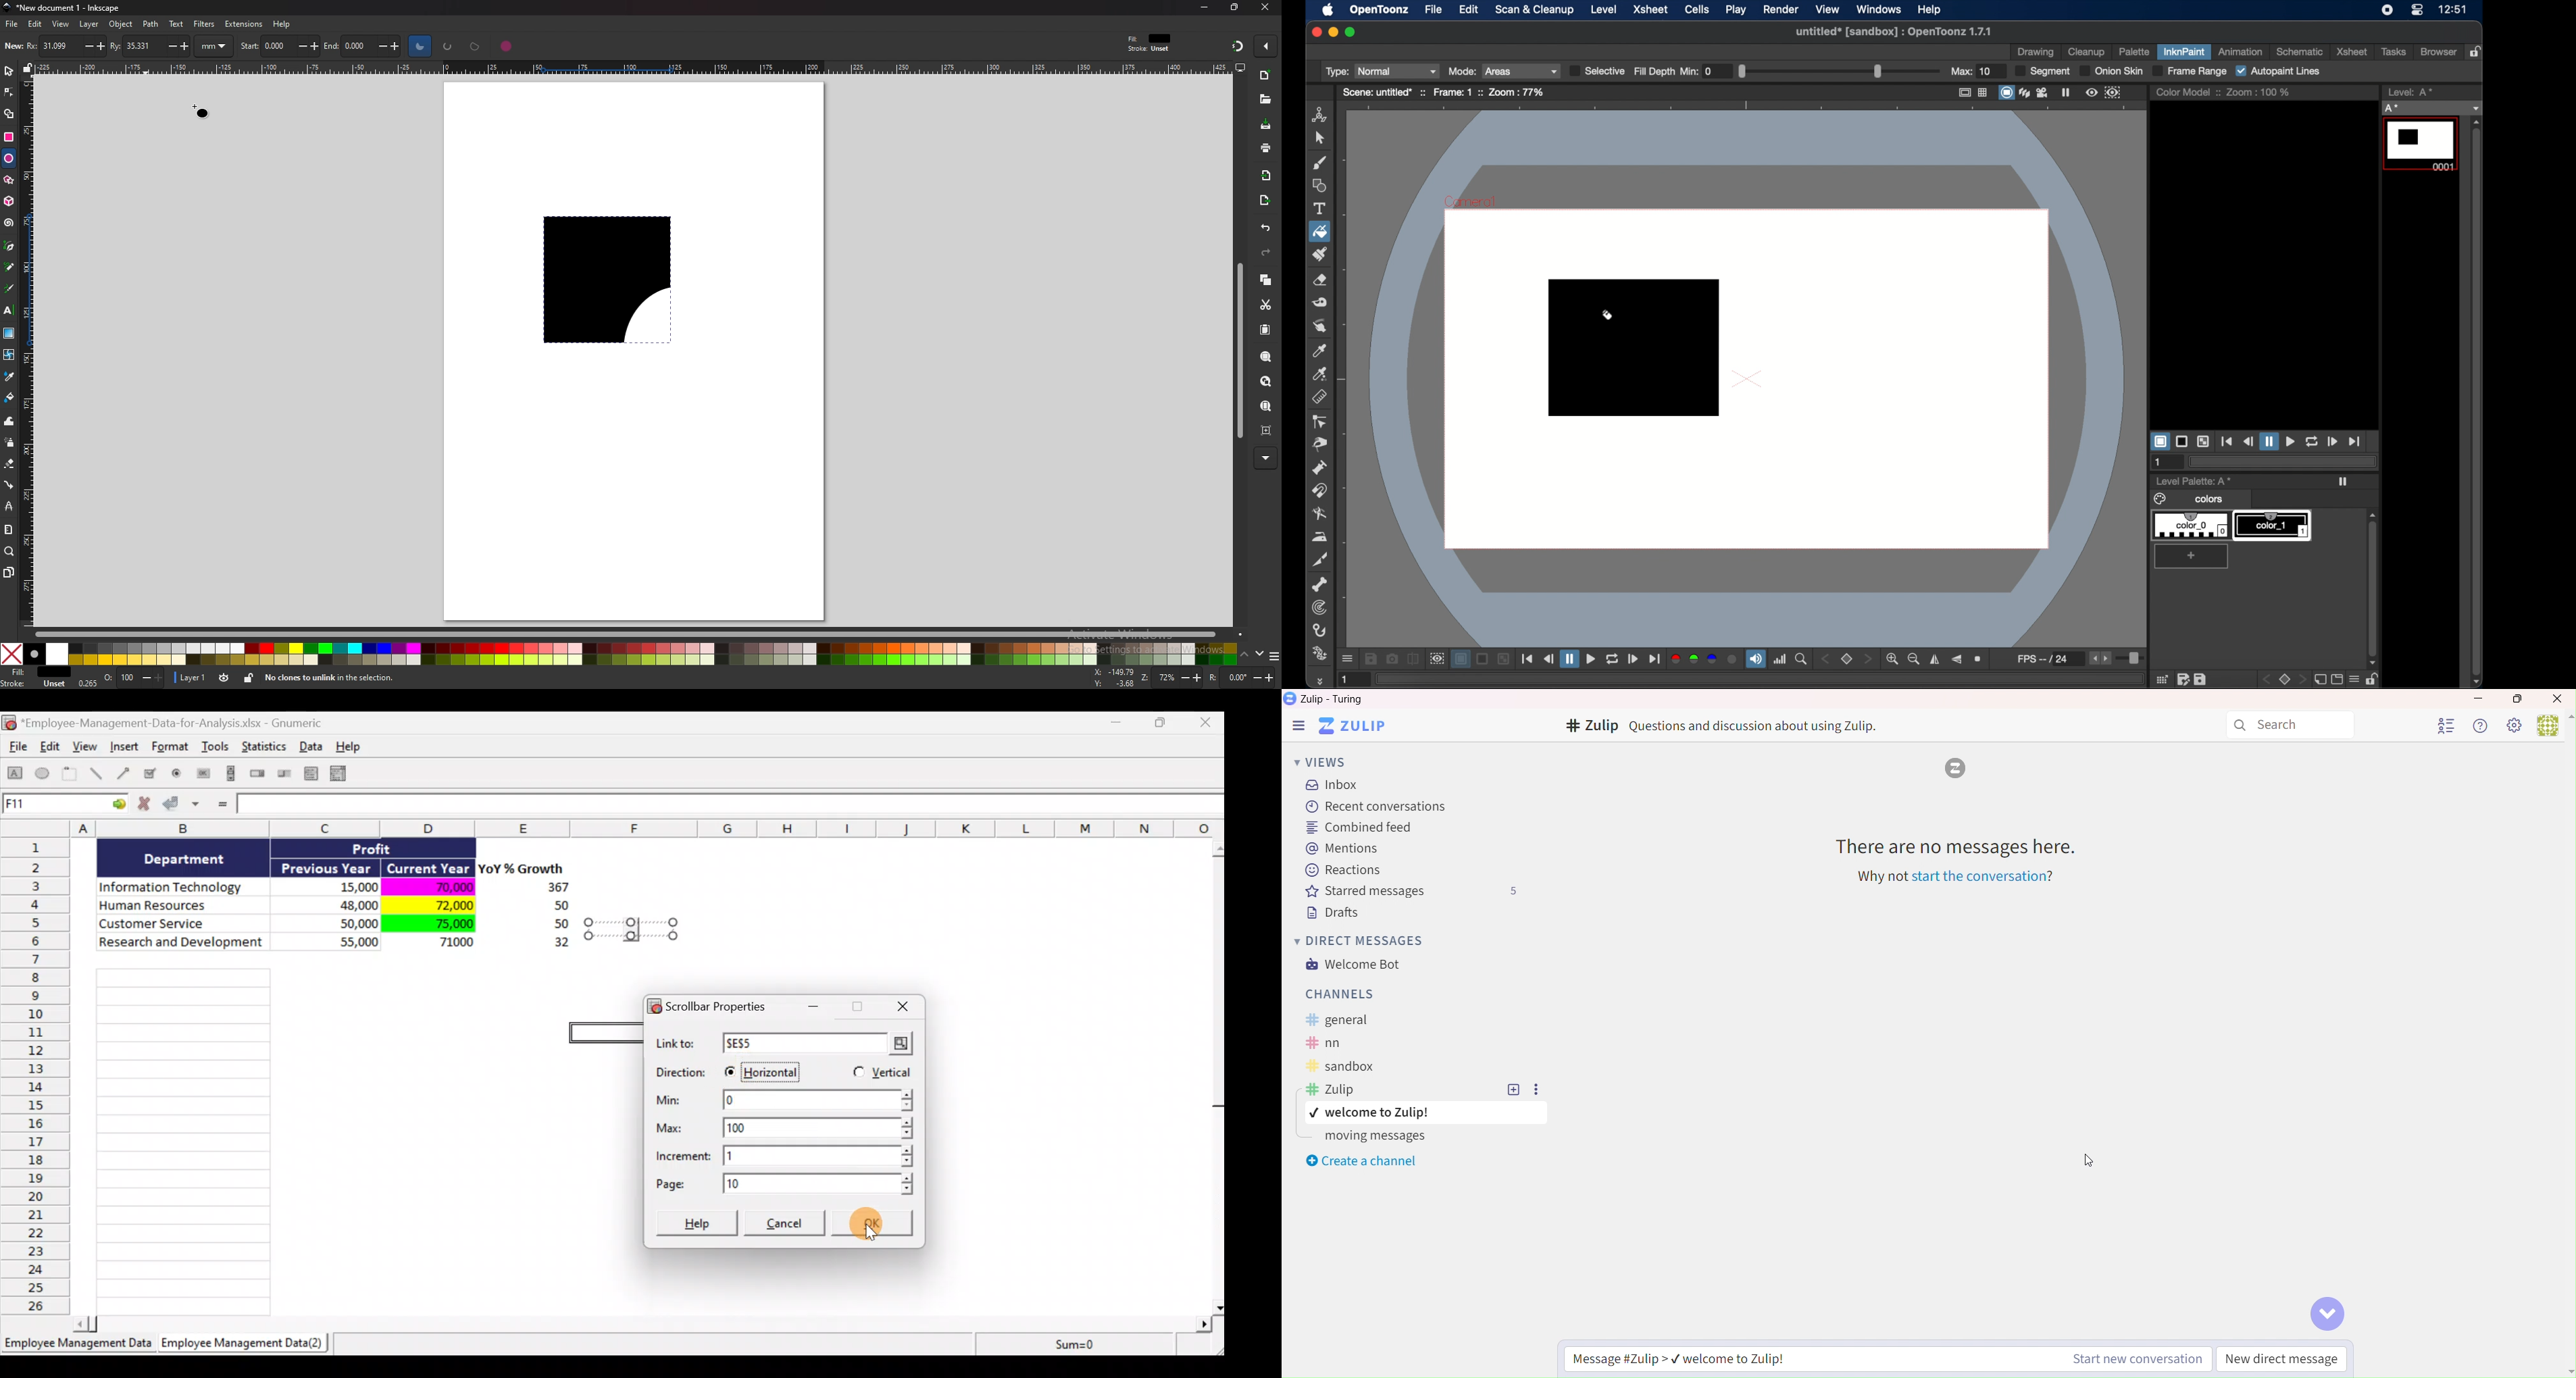 Image resolution: width=2576 pixels, height=1400 pixels. I want to click on more colors, so click(1274, 656).